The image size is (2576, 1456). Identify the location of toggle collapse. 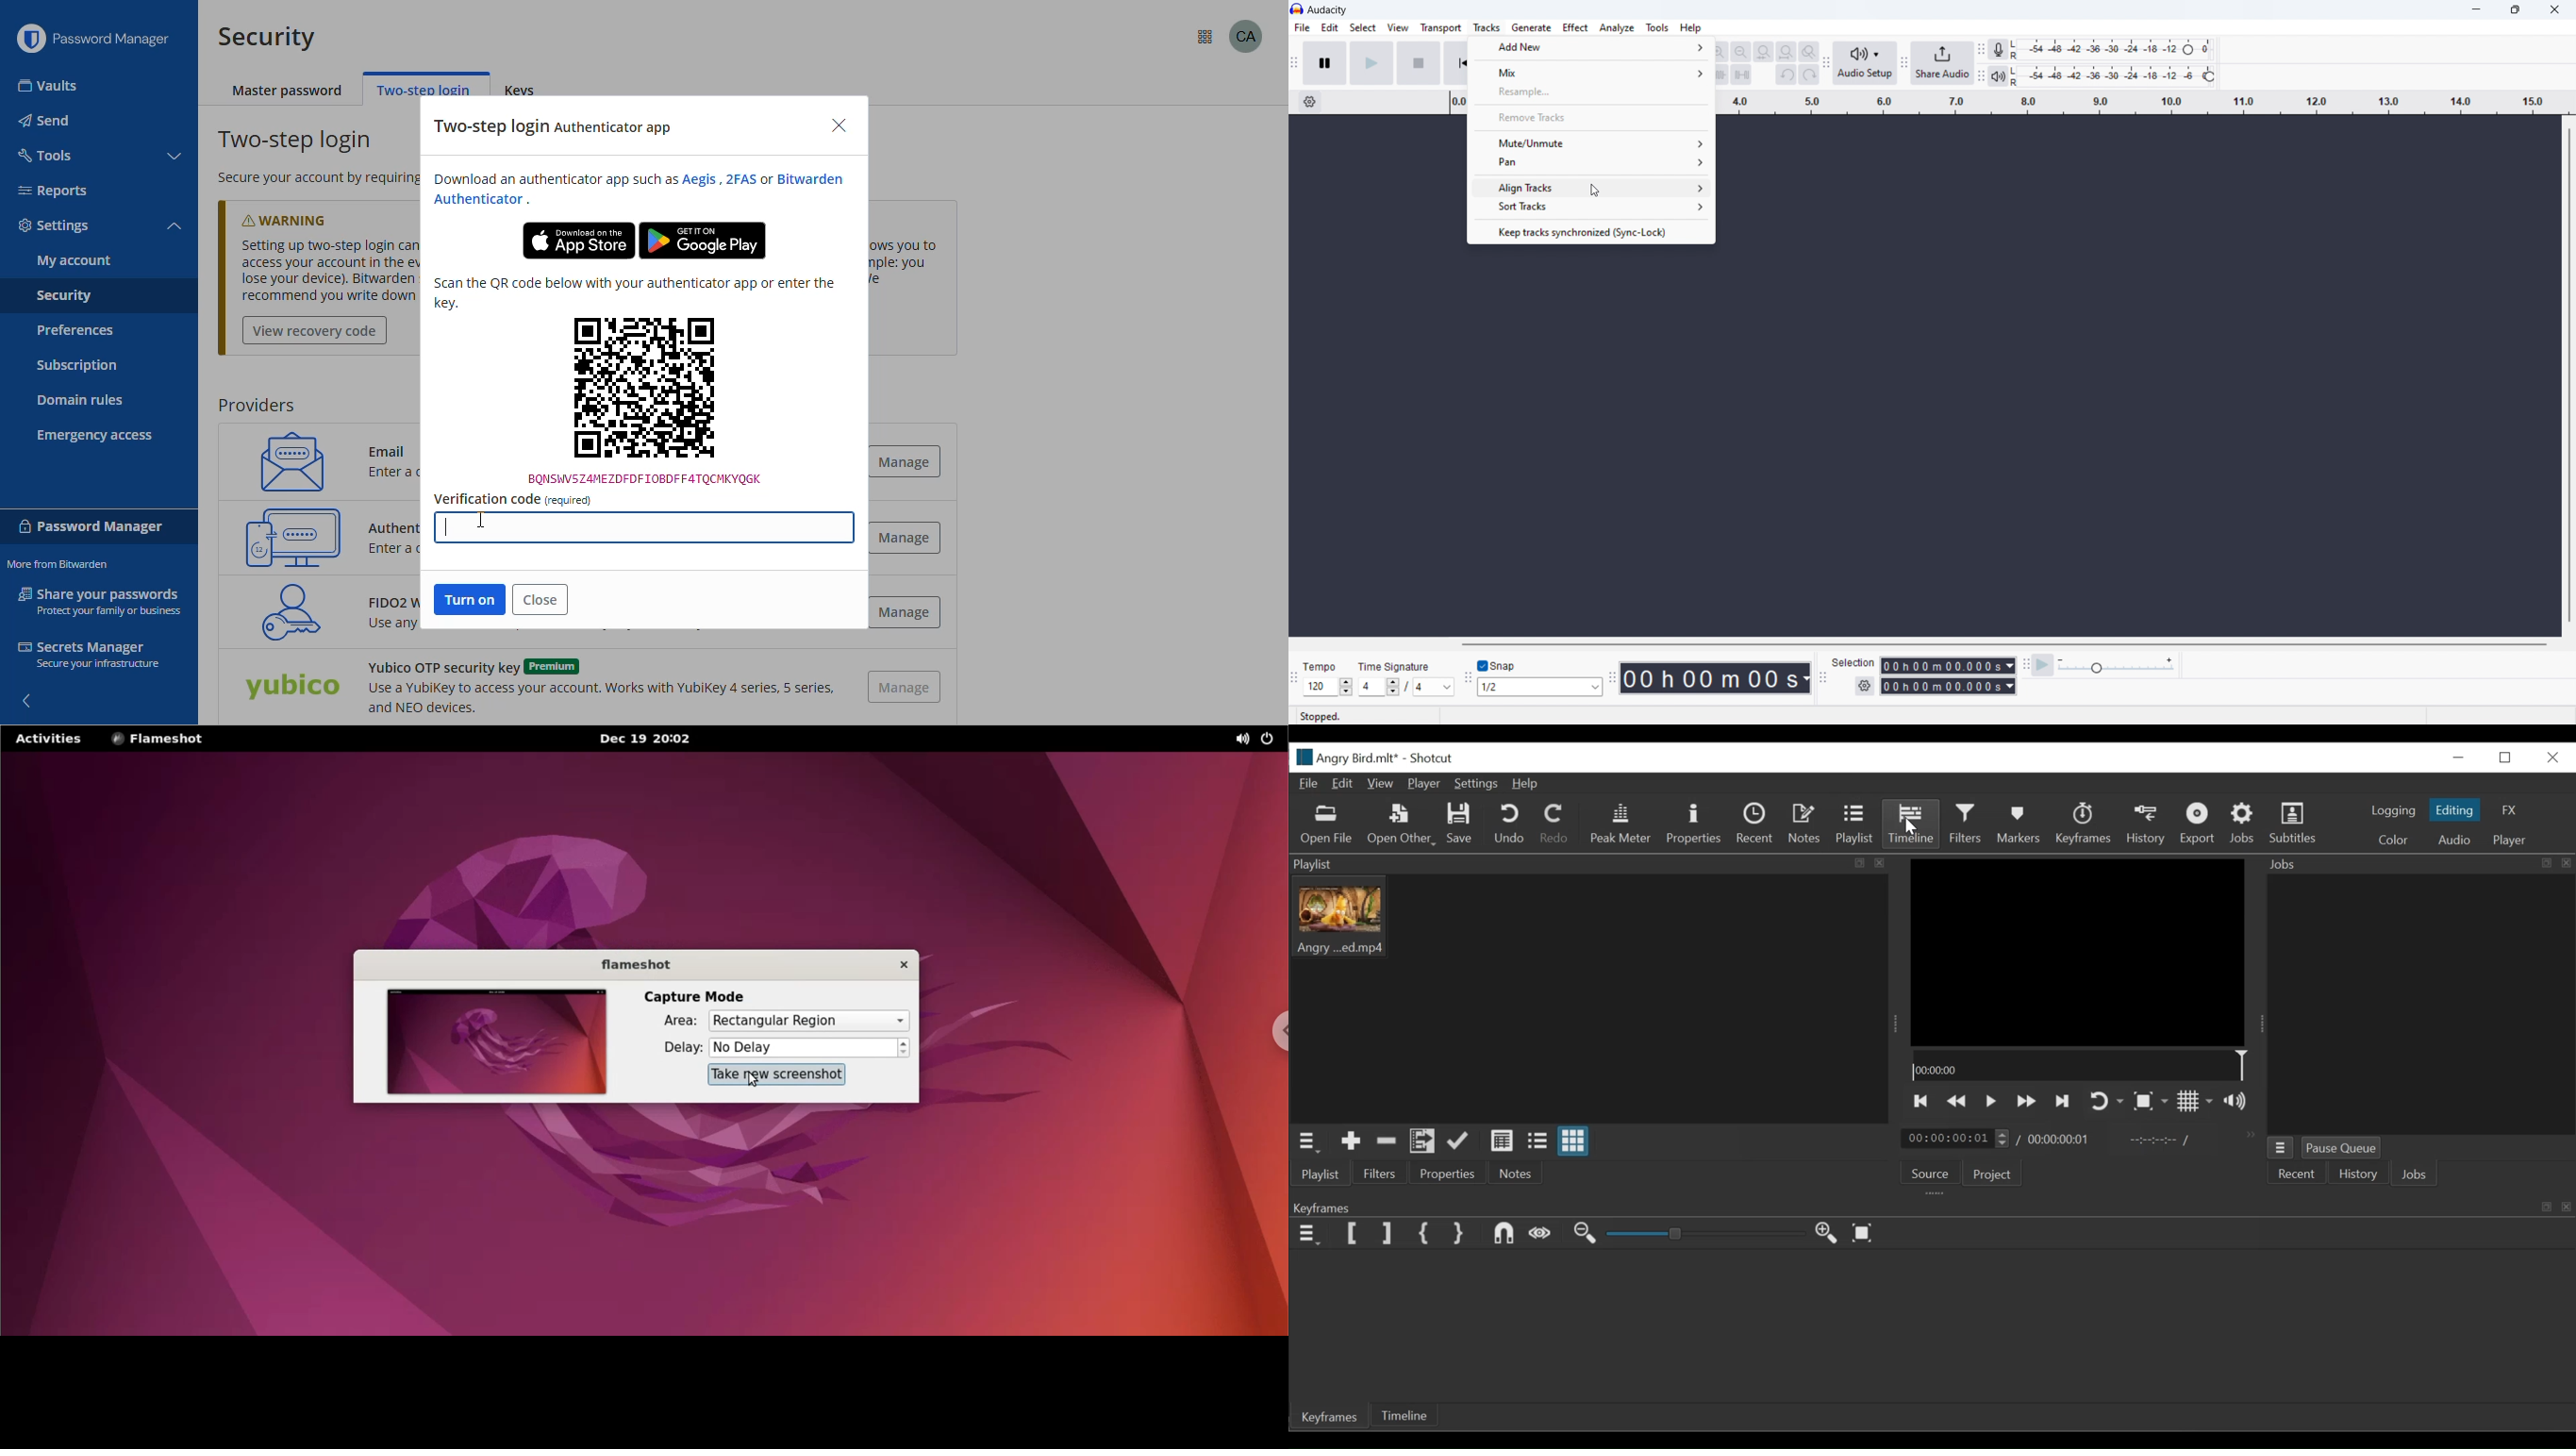
(175, 227).